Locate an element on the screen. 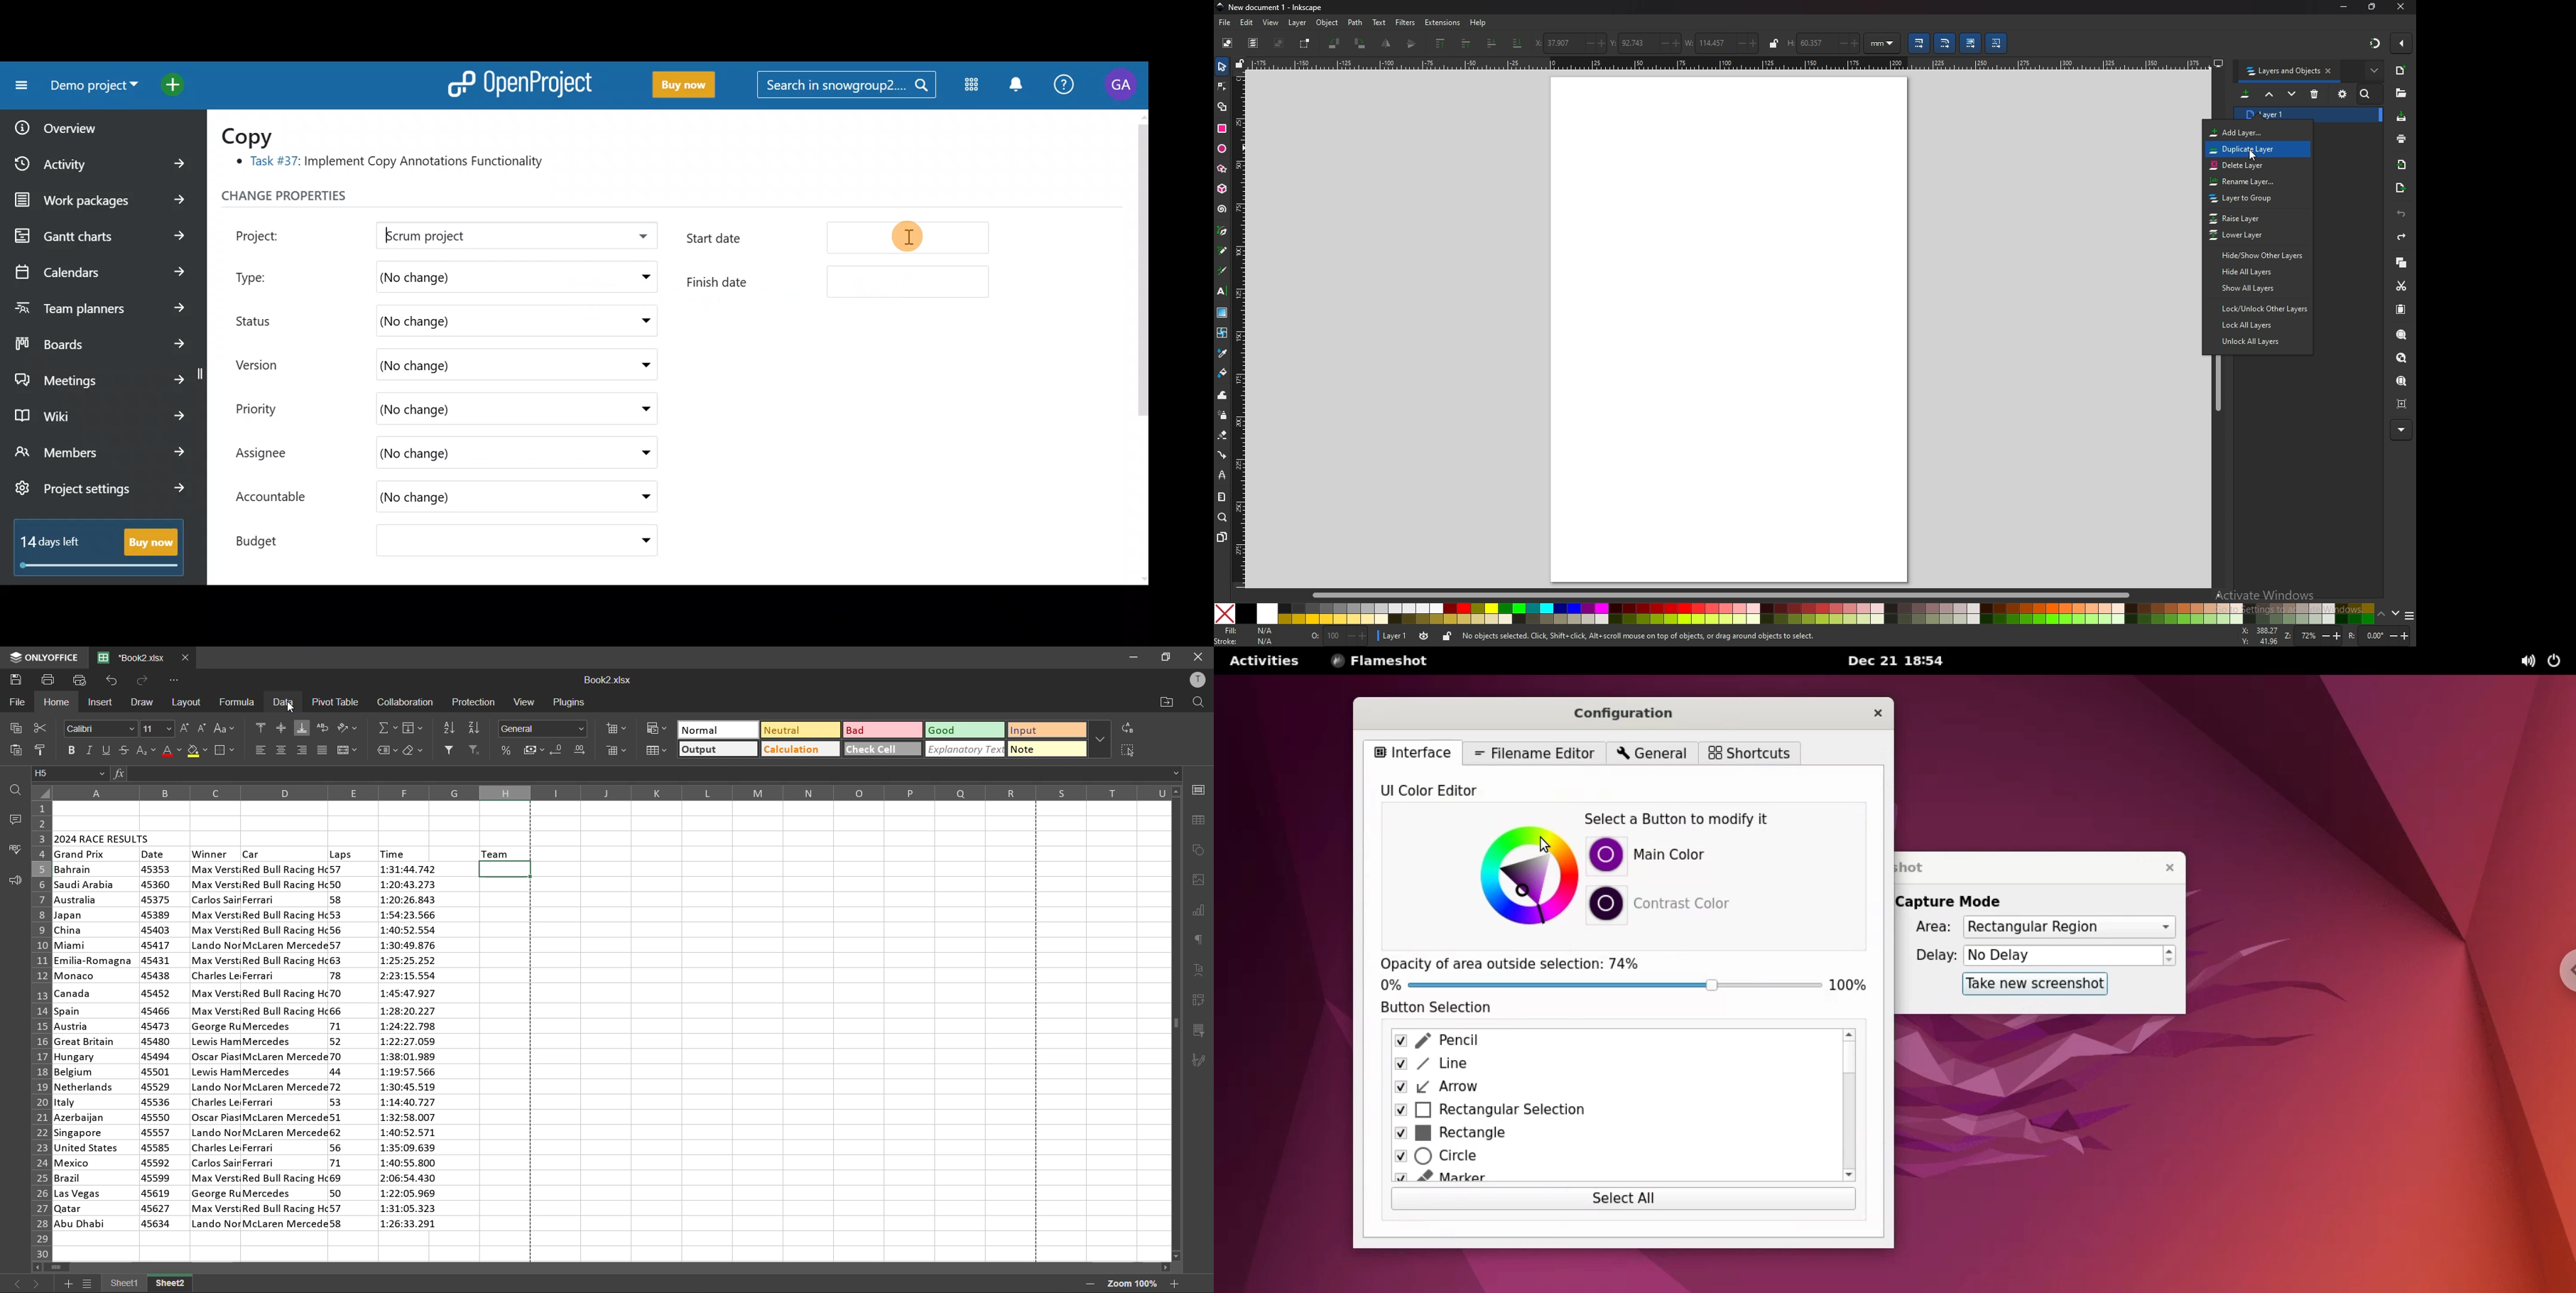 The height and width of the screenshot is (1316, 2576). normal is located at coordinates (719, 731).